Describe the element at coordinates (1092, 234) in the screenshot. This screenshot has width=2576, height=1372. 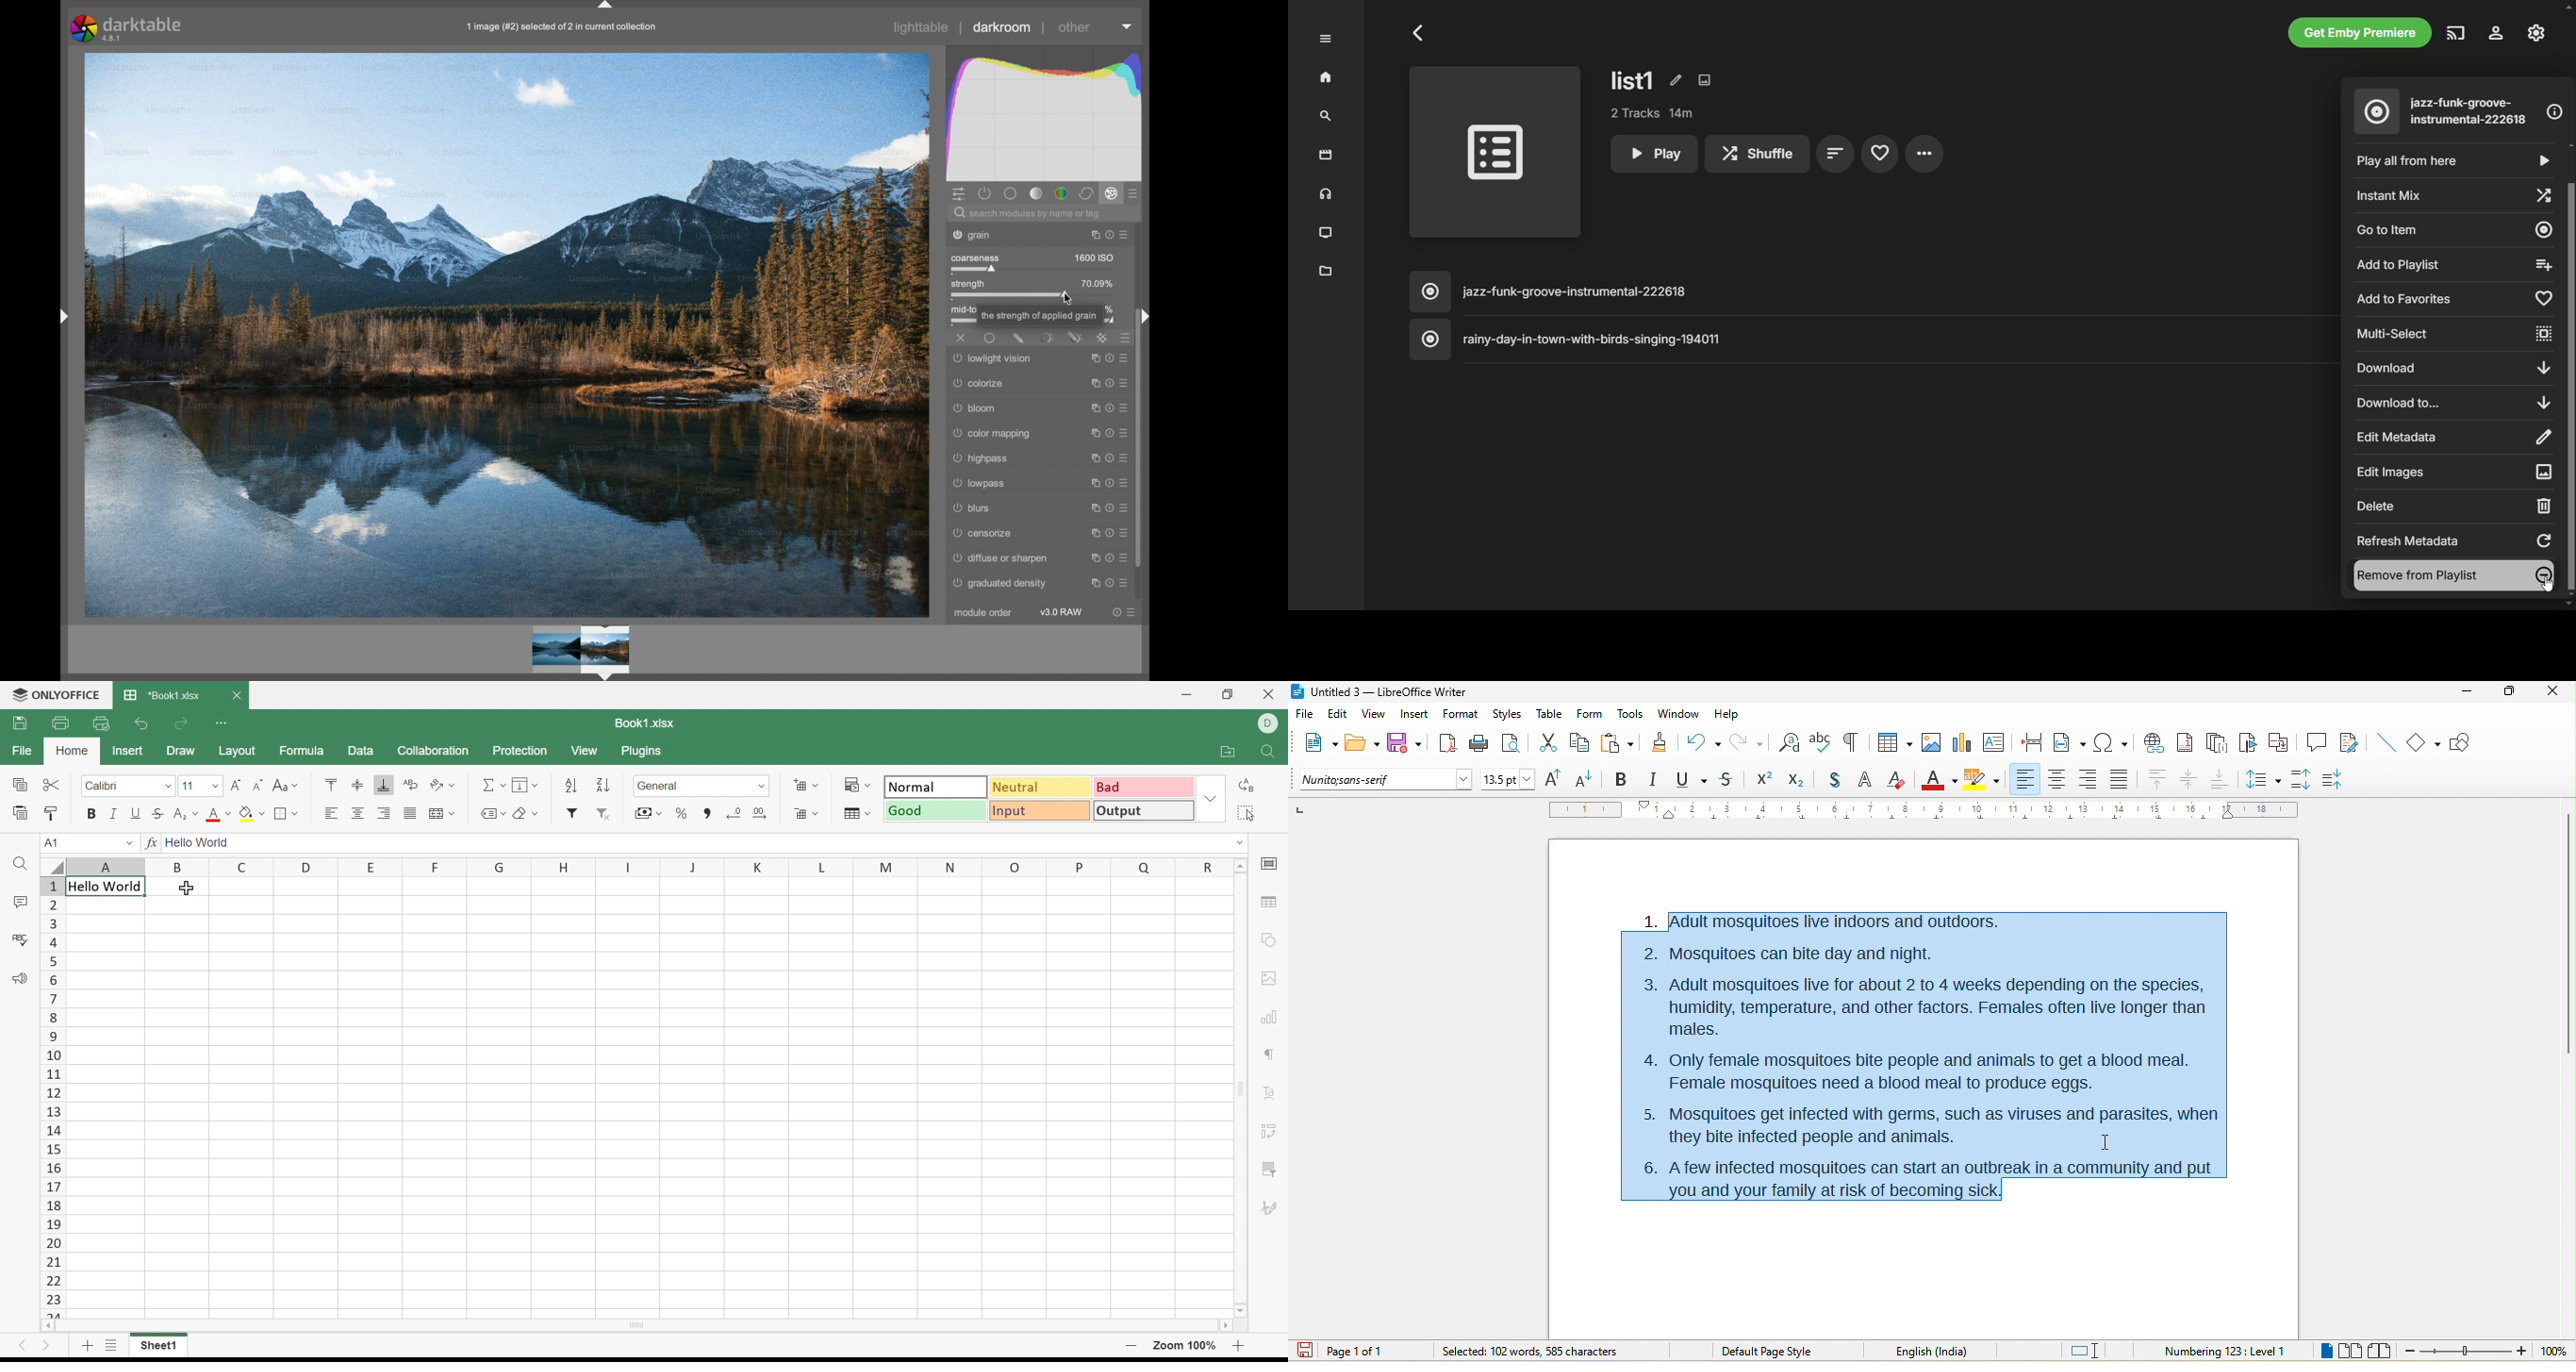
I see `instance` at that location.